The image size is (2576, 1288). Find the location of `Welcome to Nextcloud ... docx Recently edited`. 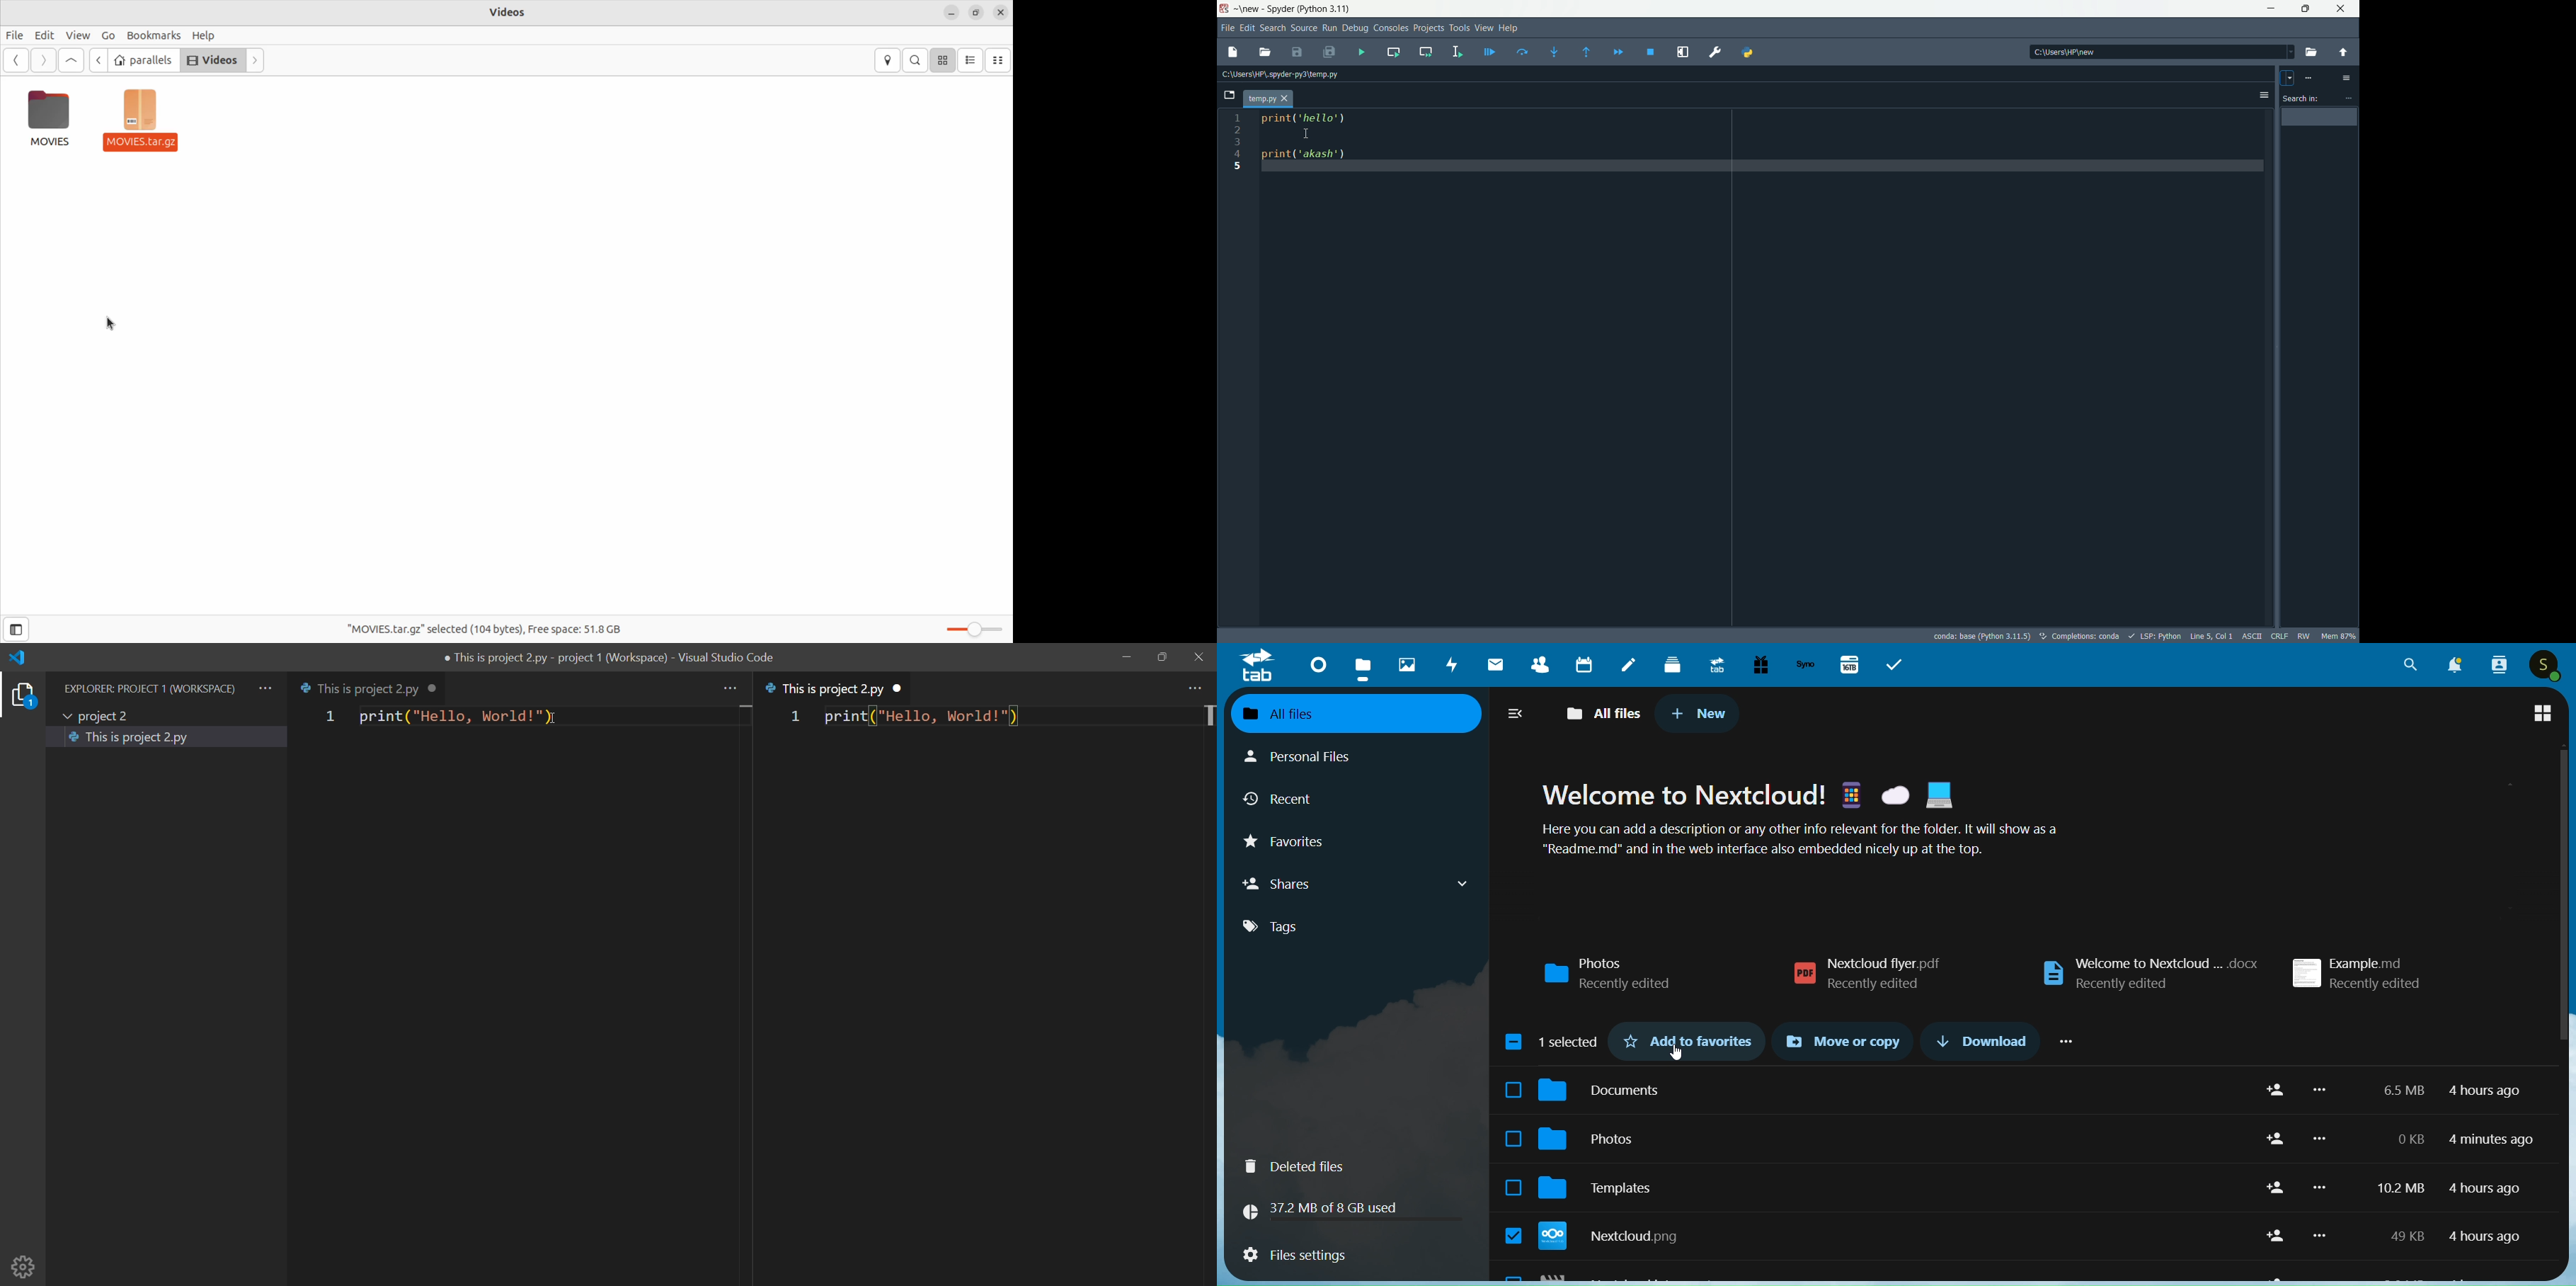

Welcome to Nextcloud ... docx Recently edited is located at coordinates (2150, 974).